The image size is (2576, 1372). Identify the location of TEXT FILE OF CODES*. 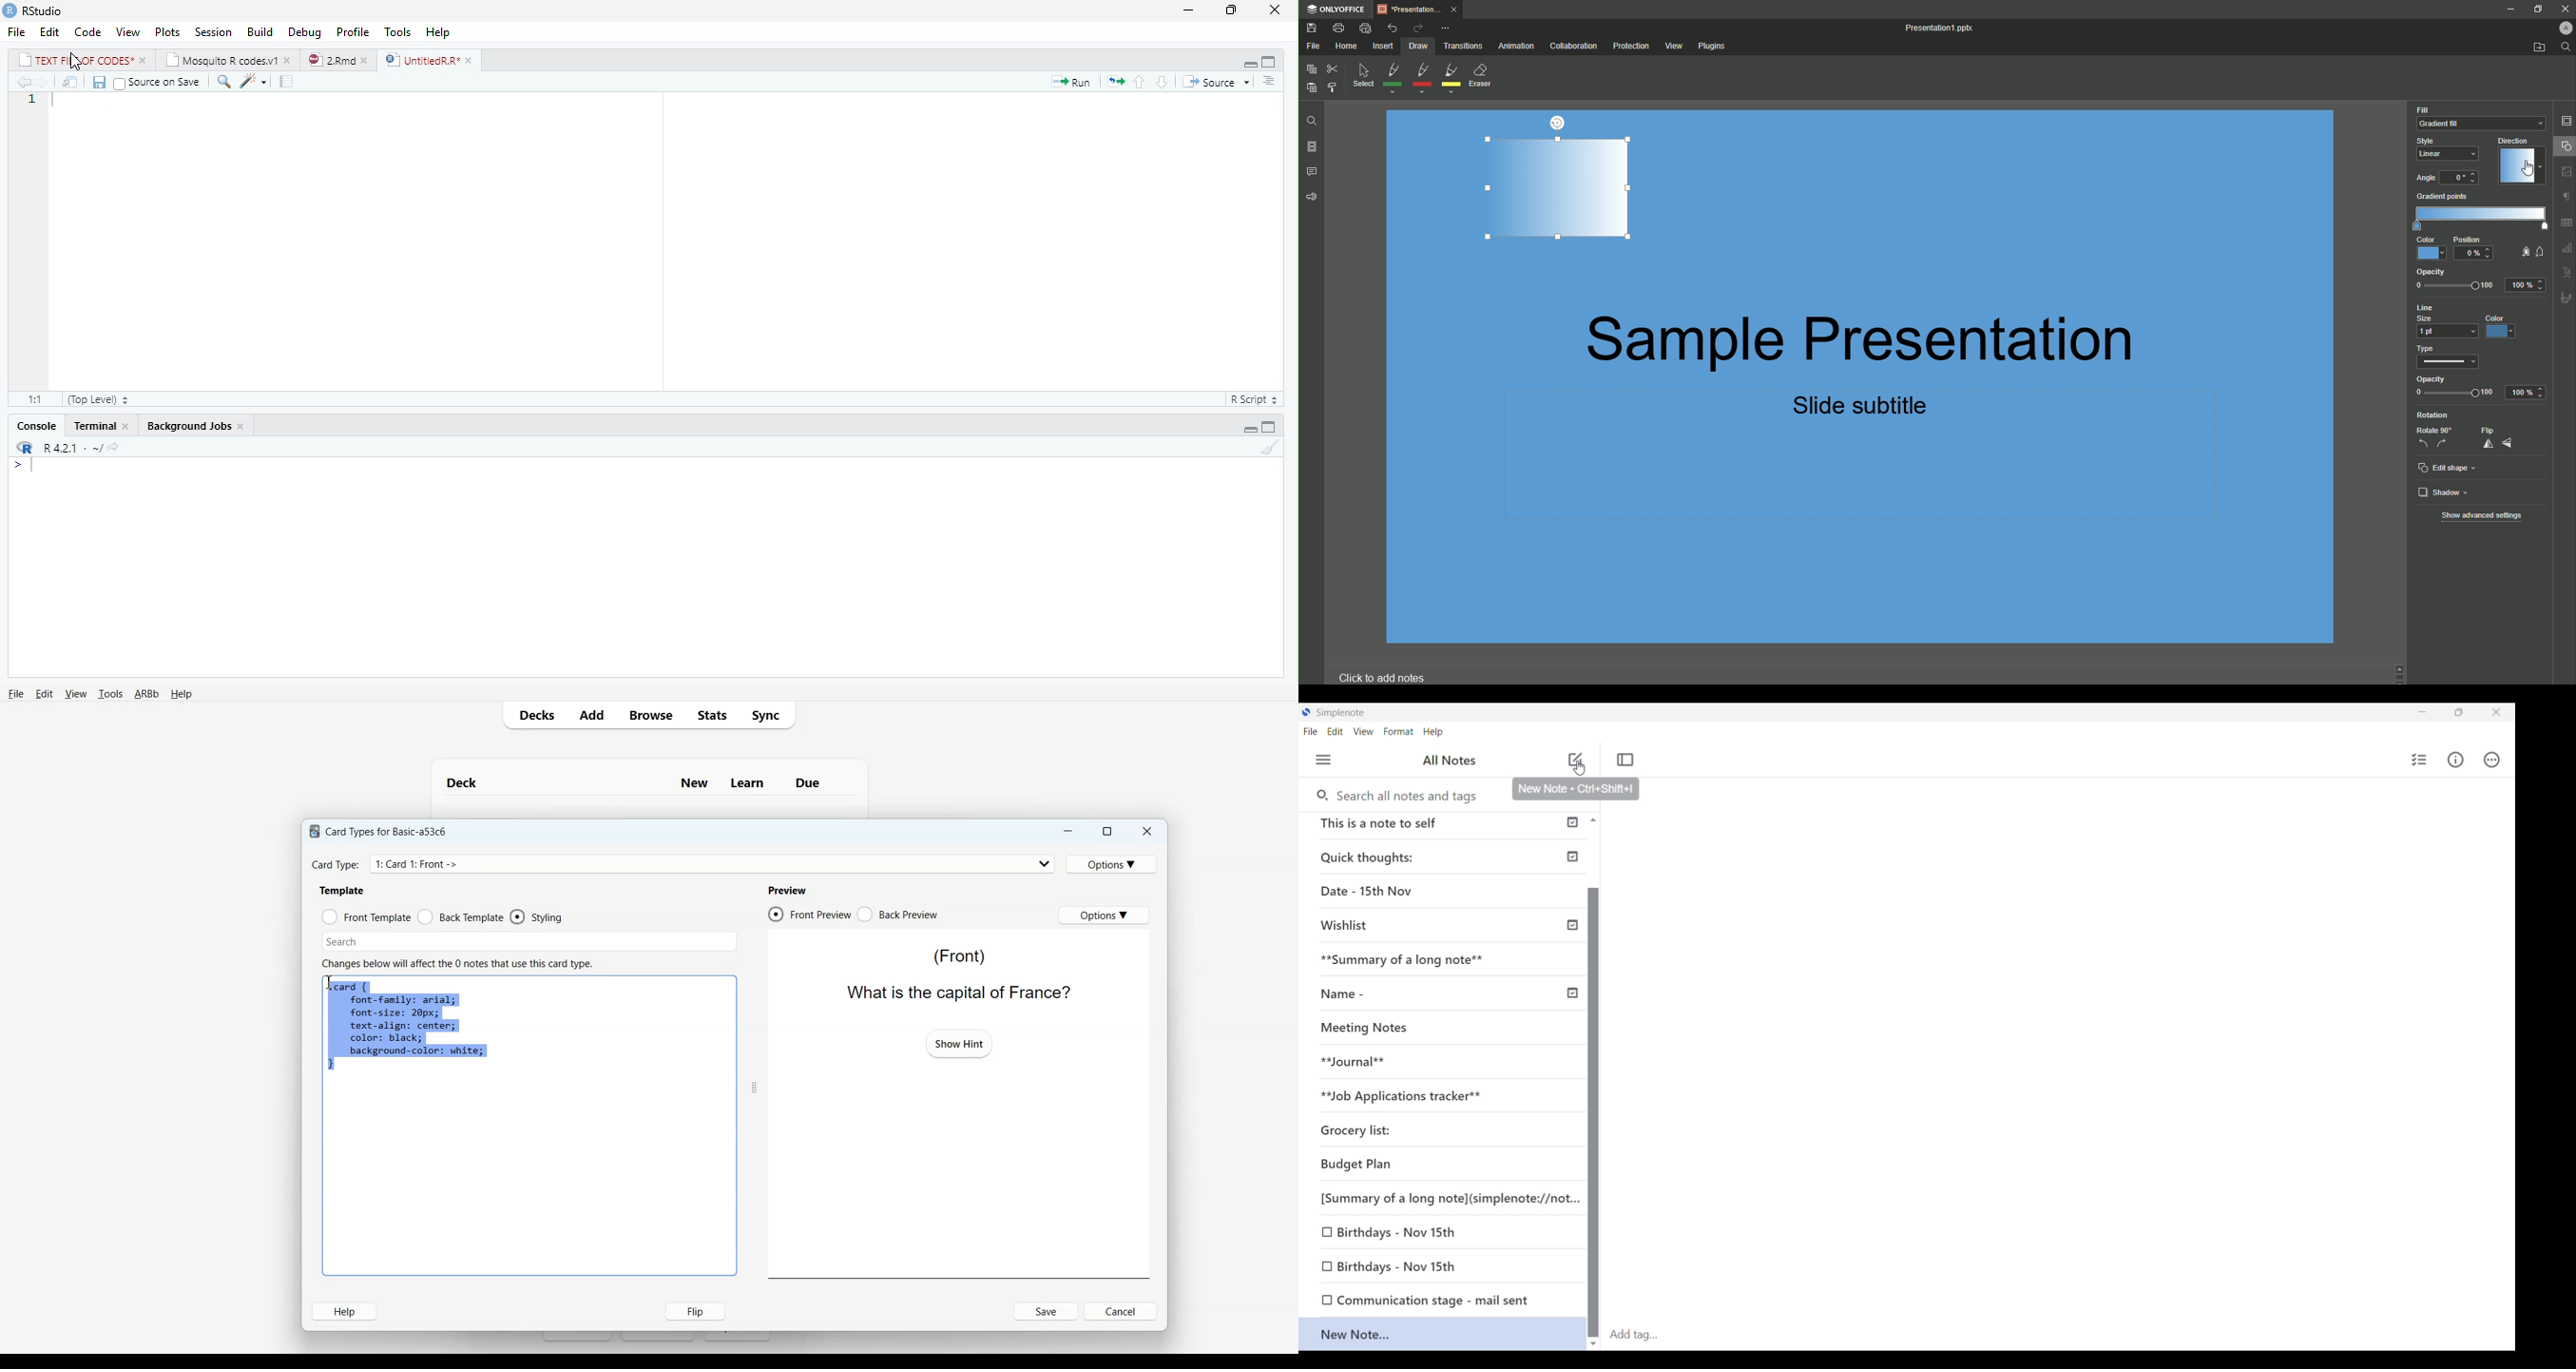
(80, 59).